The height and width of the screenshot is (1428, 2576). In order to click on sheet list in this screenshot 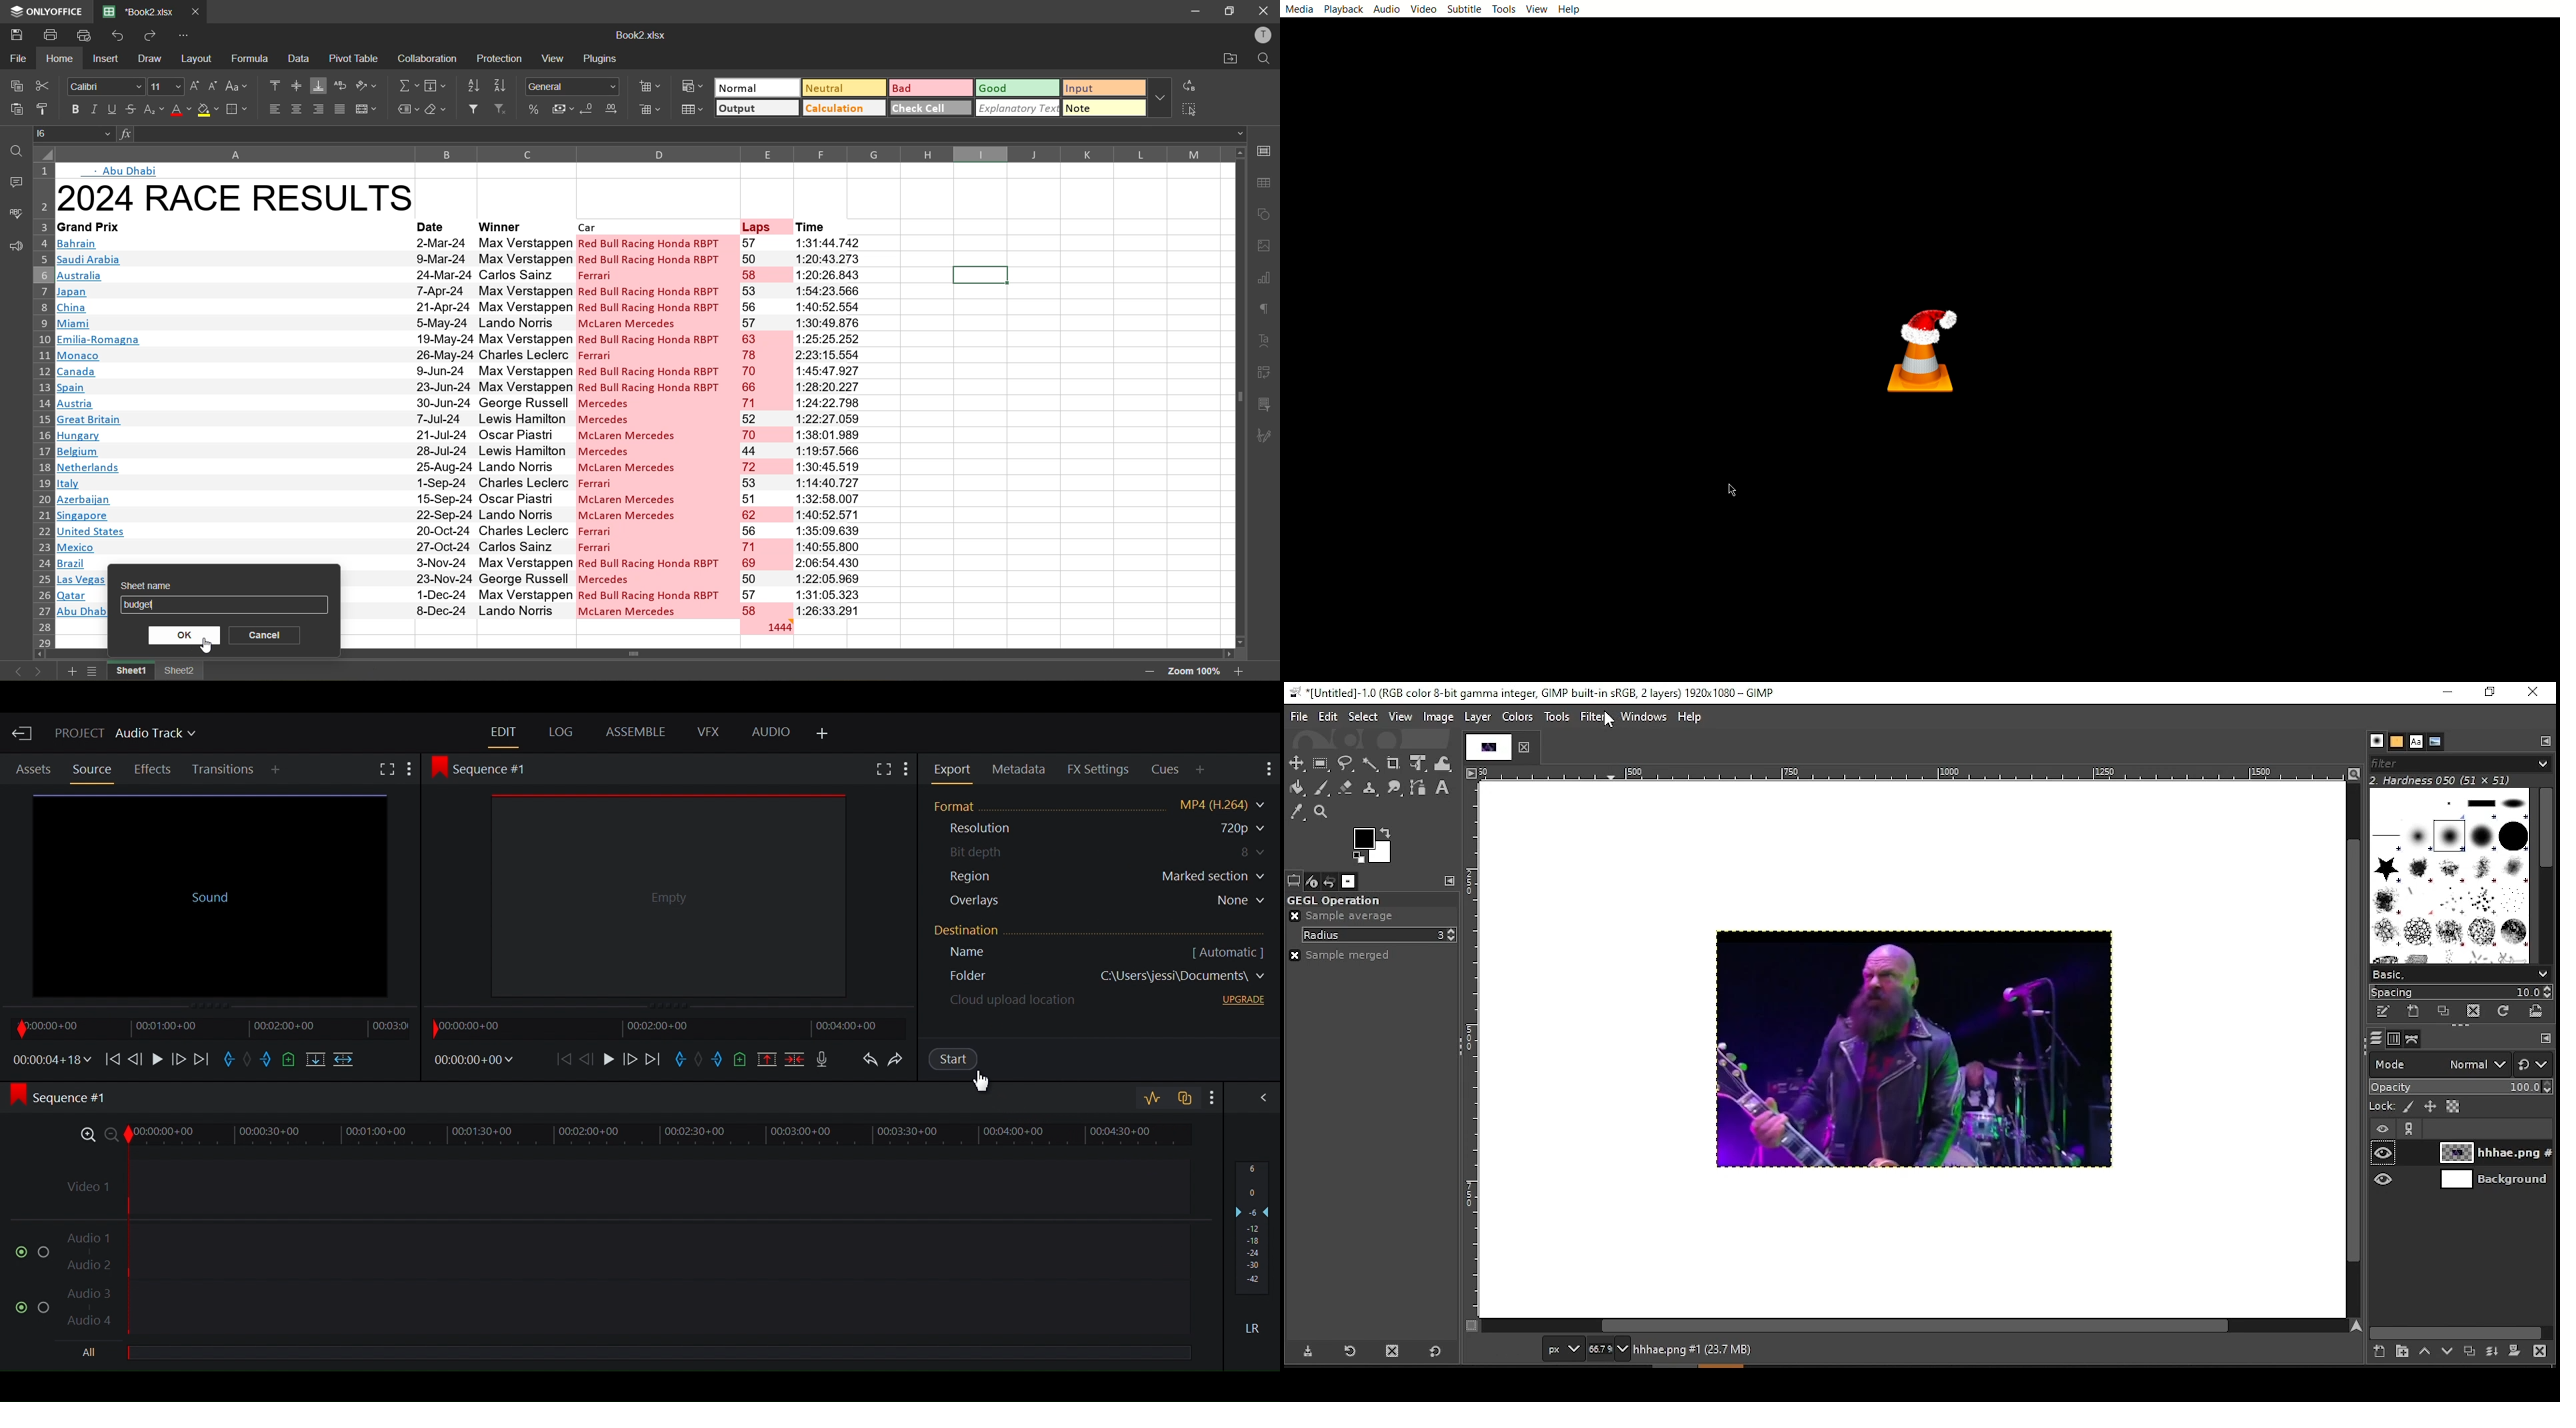, I will do `click(92, 671)`.